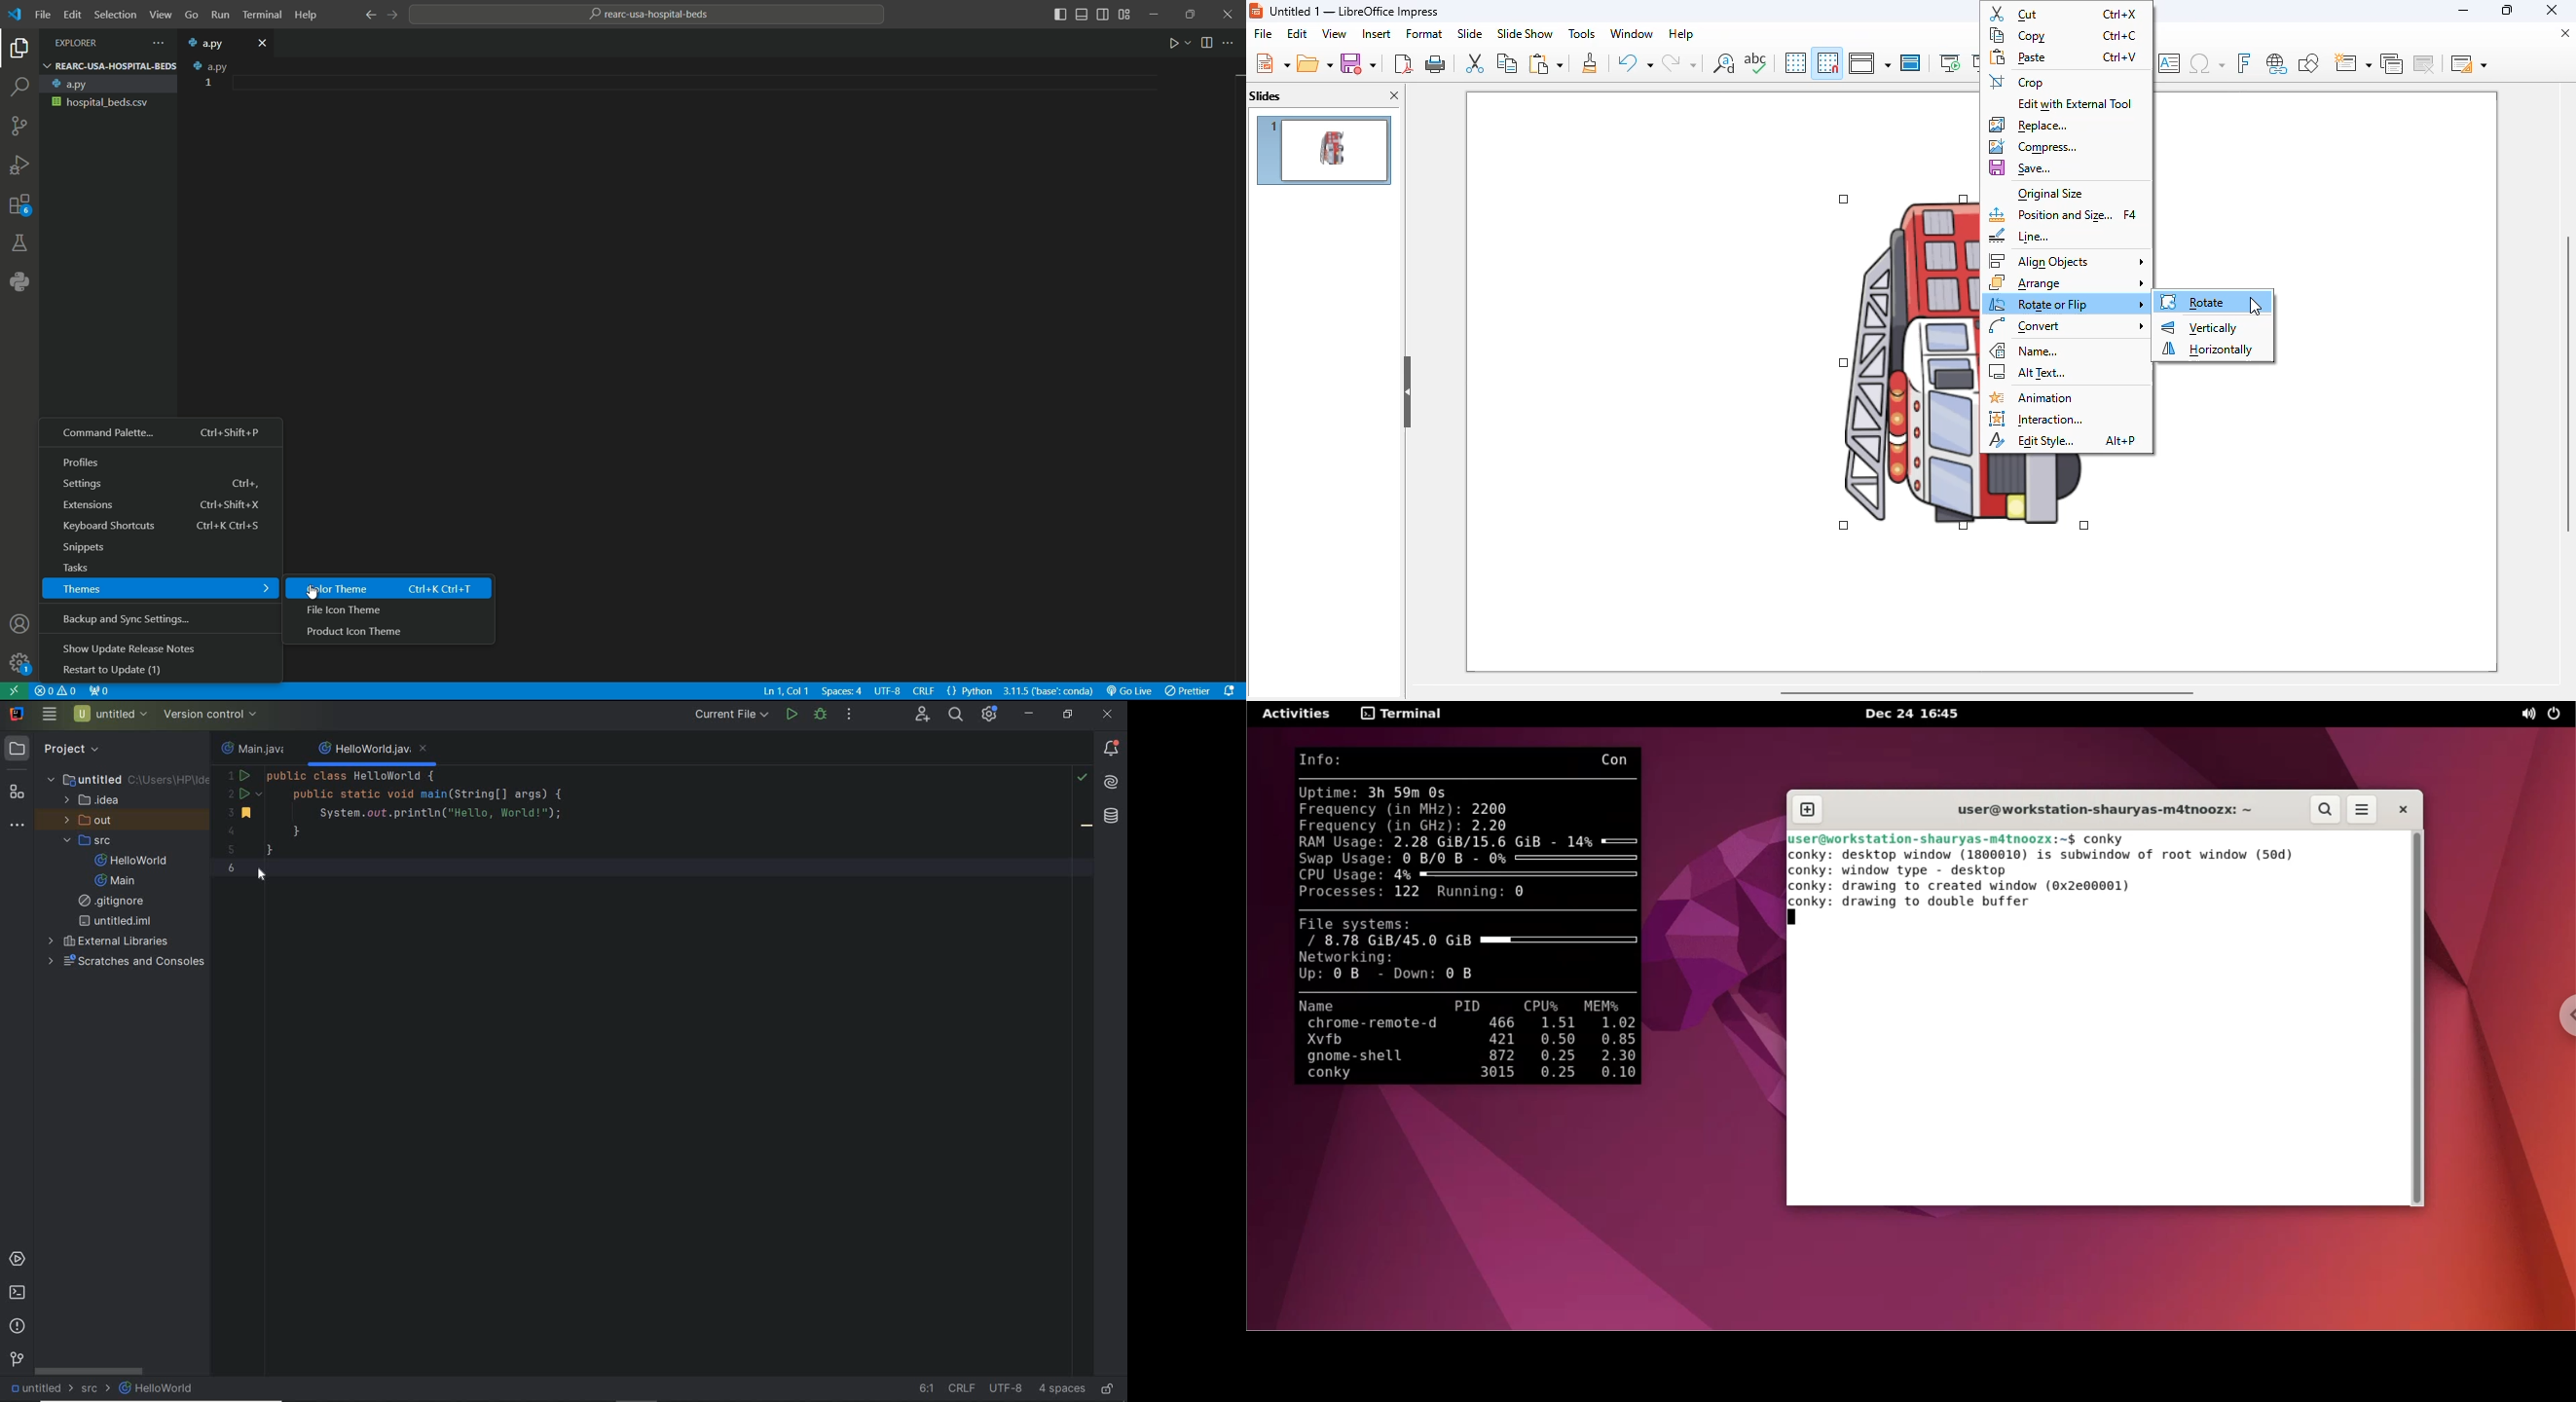 This screenshot has height=1428, width=2576. Describe the element at coordinates (2034, 147) in the screenshot. I see `compress` at that location.